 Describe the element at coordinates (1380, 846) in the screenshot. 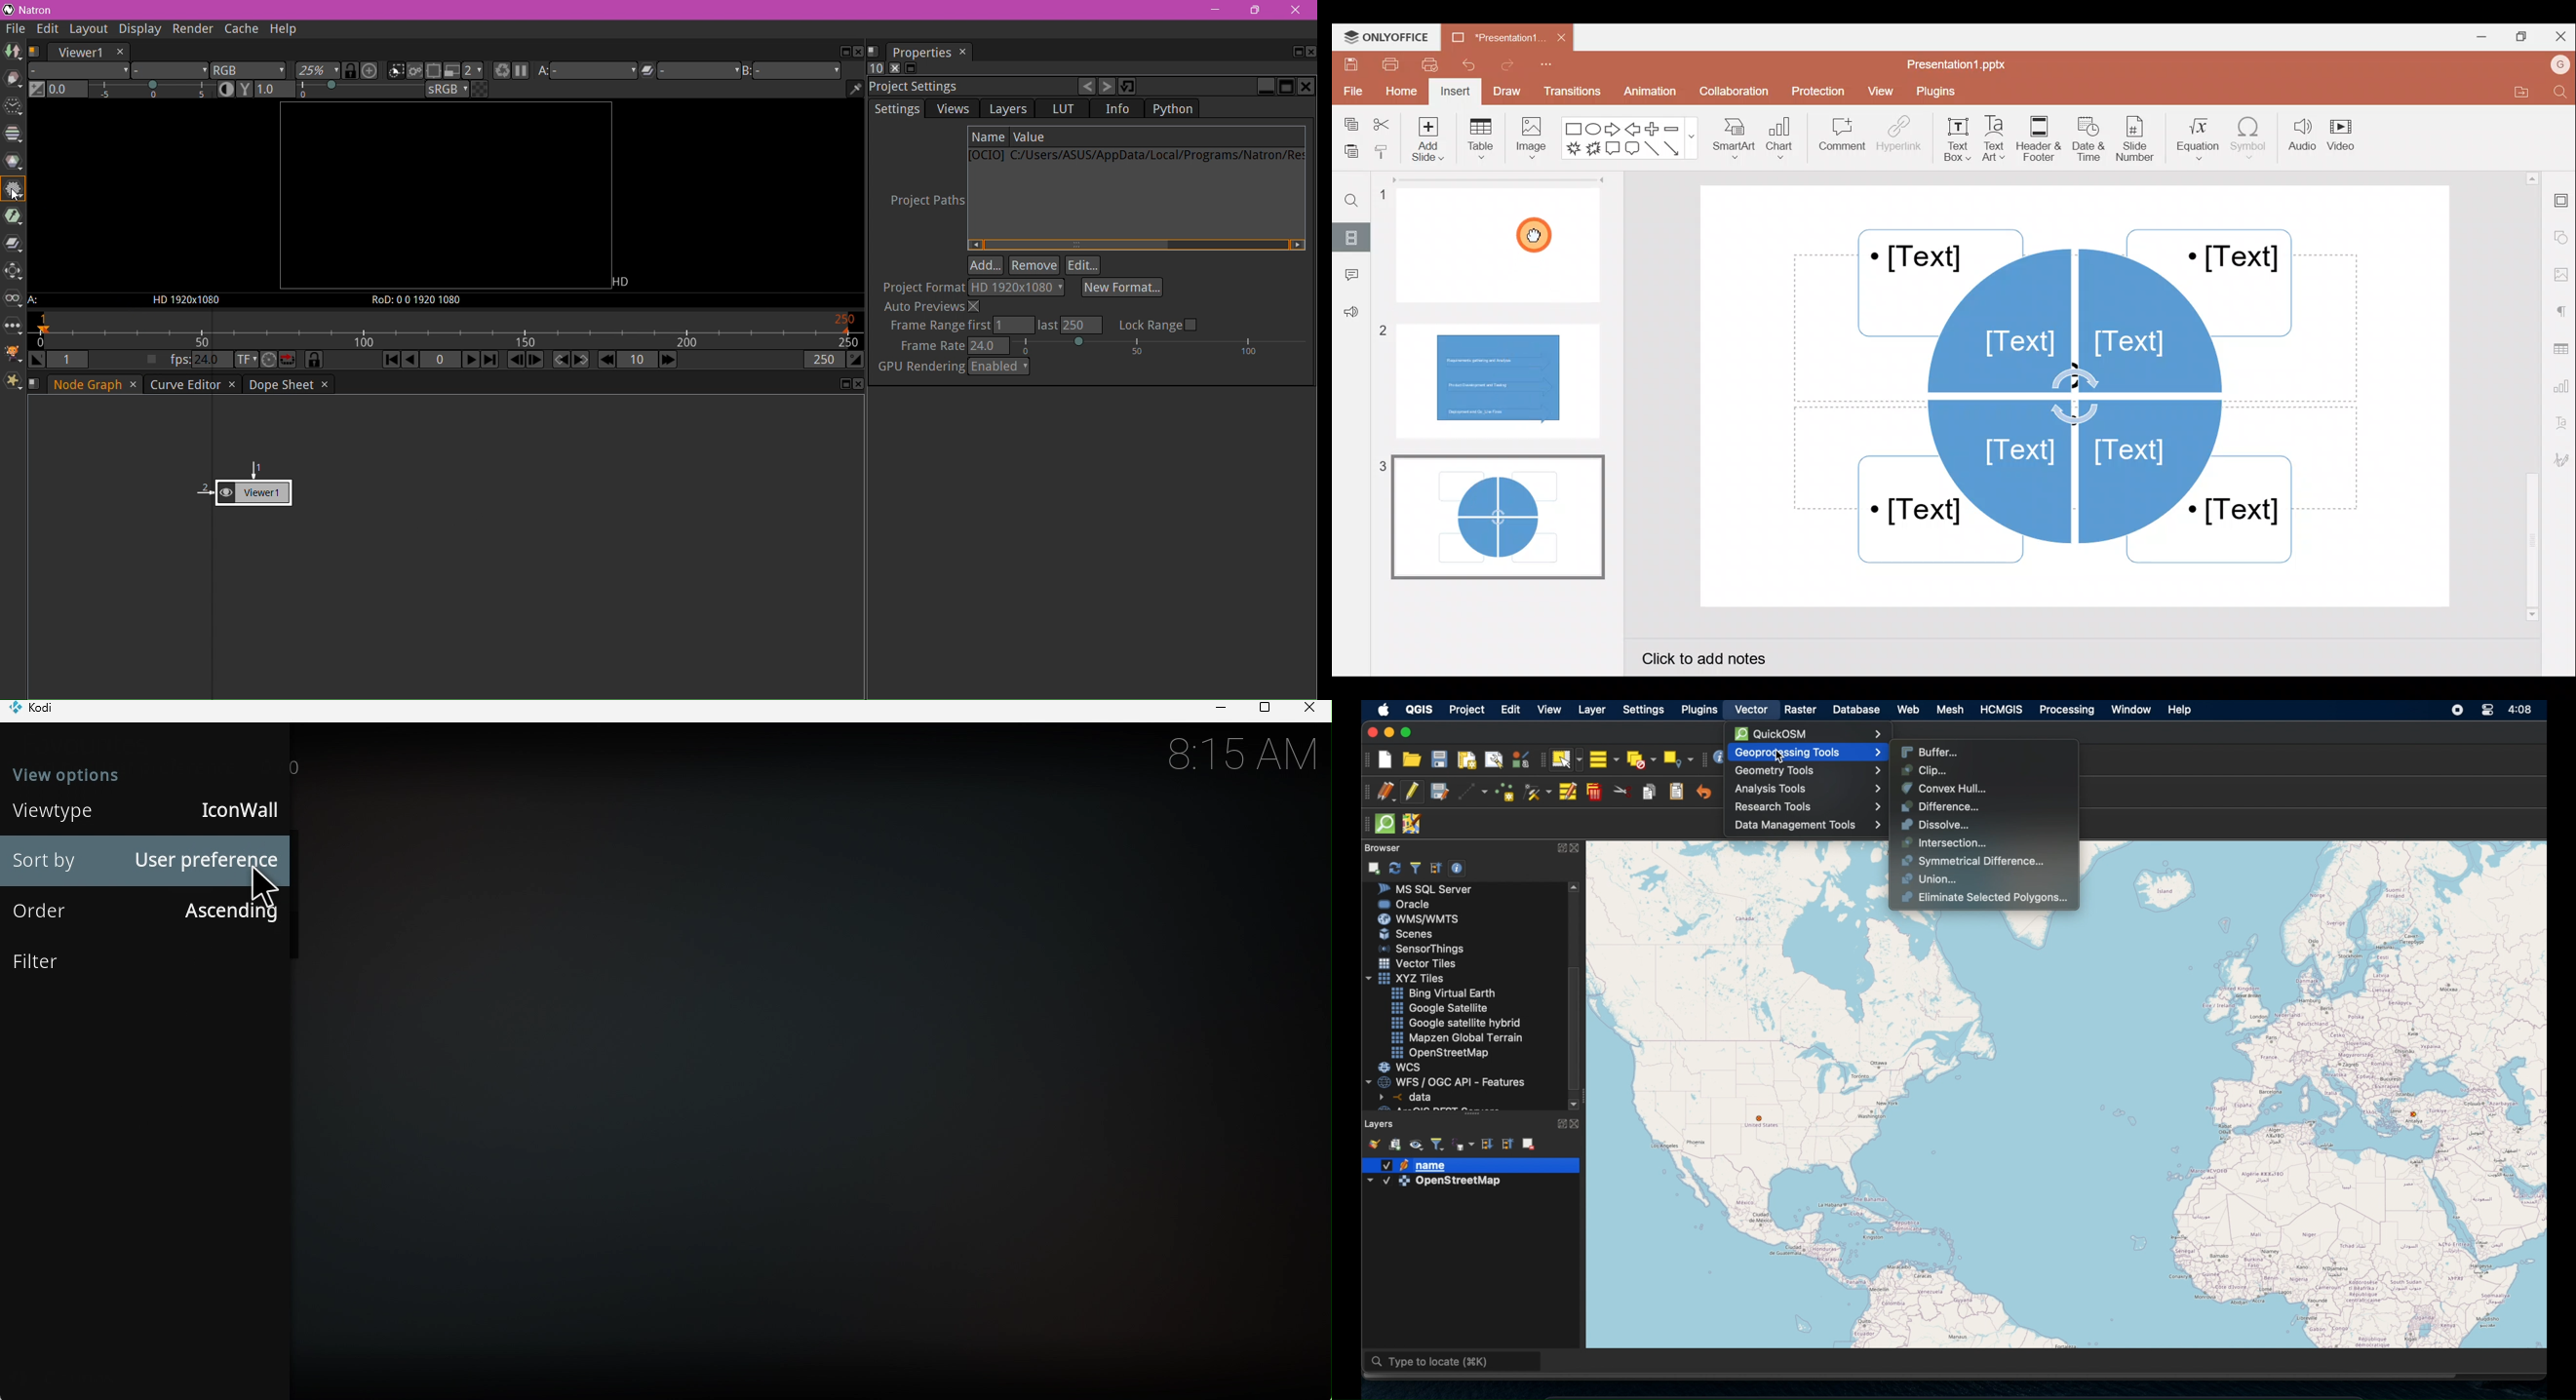

I see `browser` at that location.